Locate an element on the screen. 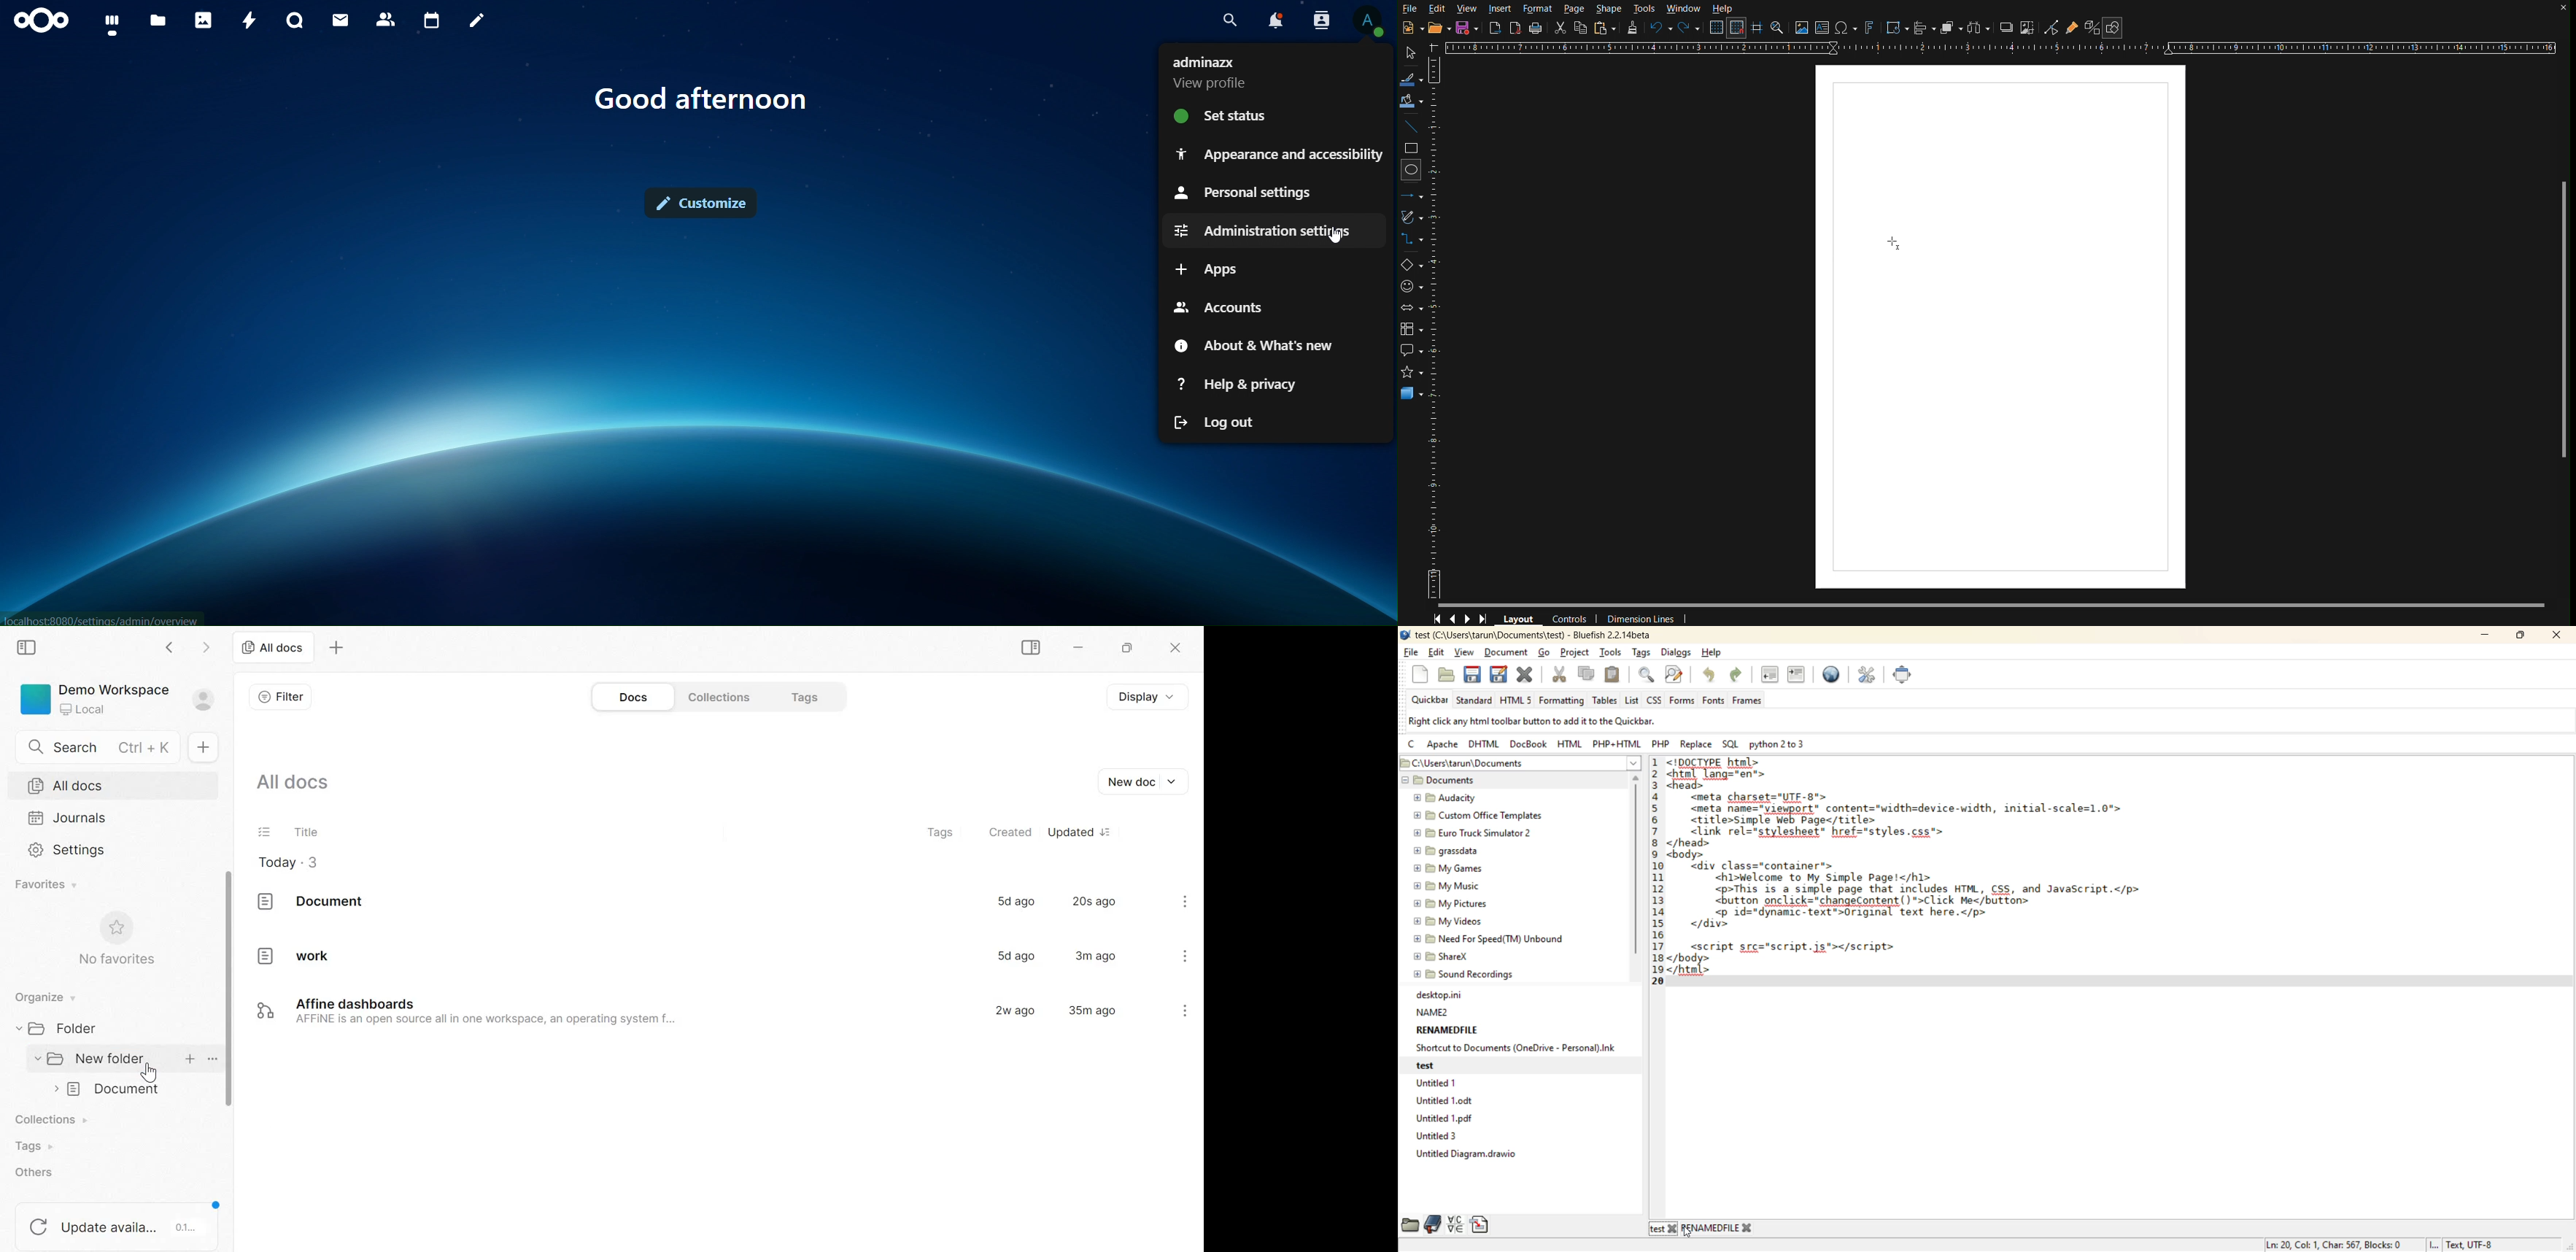  redo is located at coordinates (1738, 674).